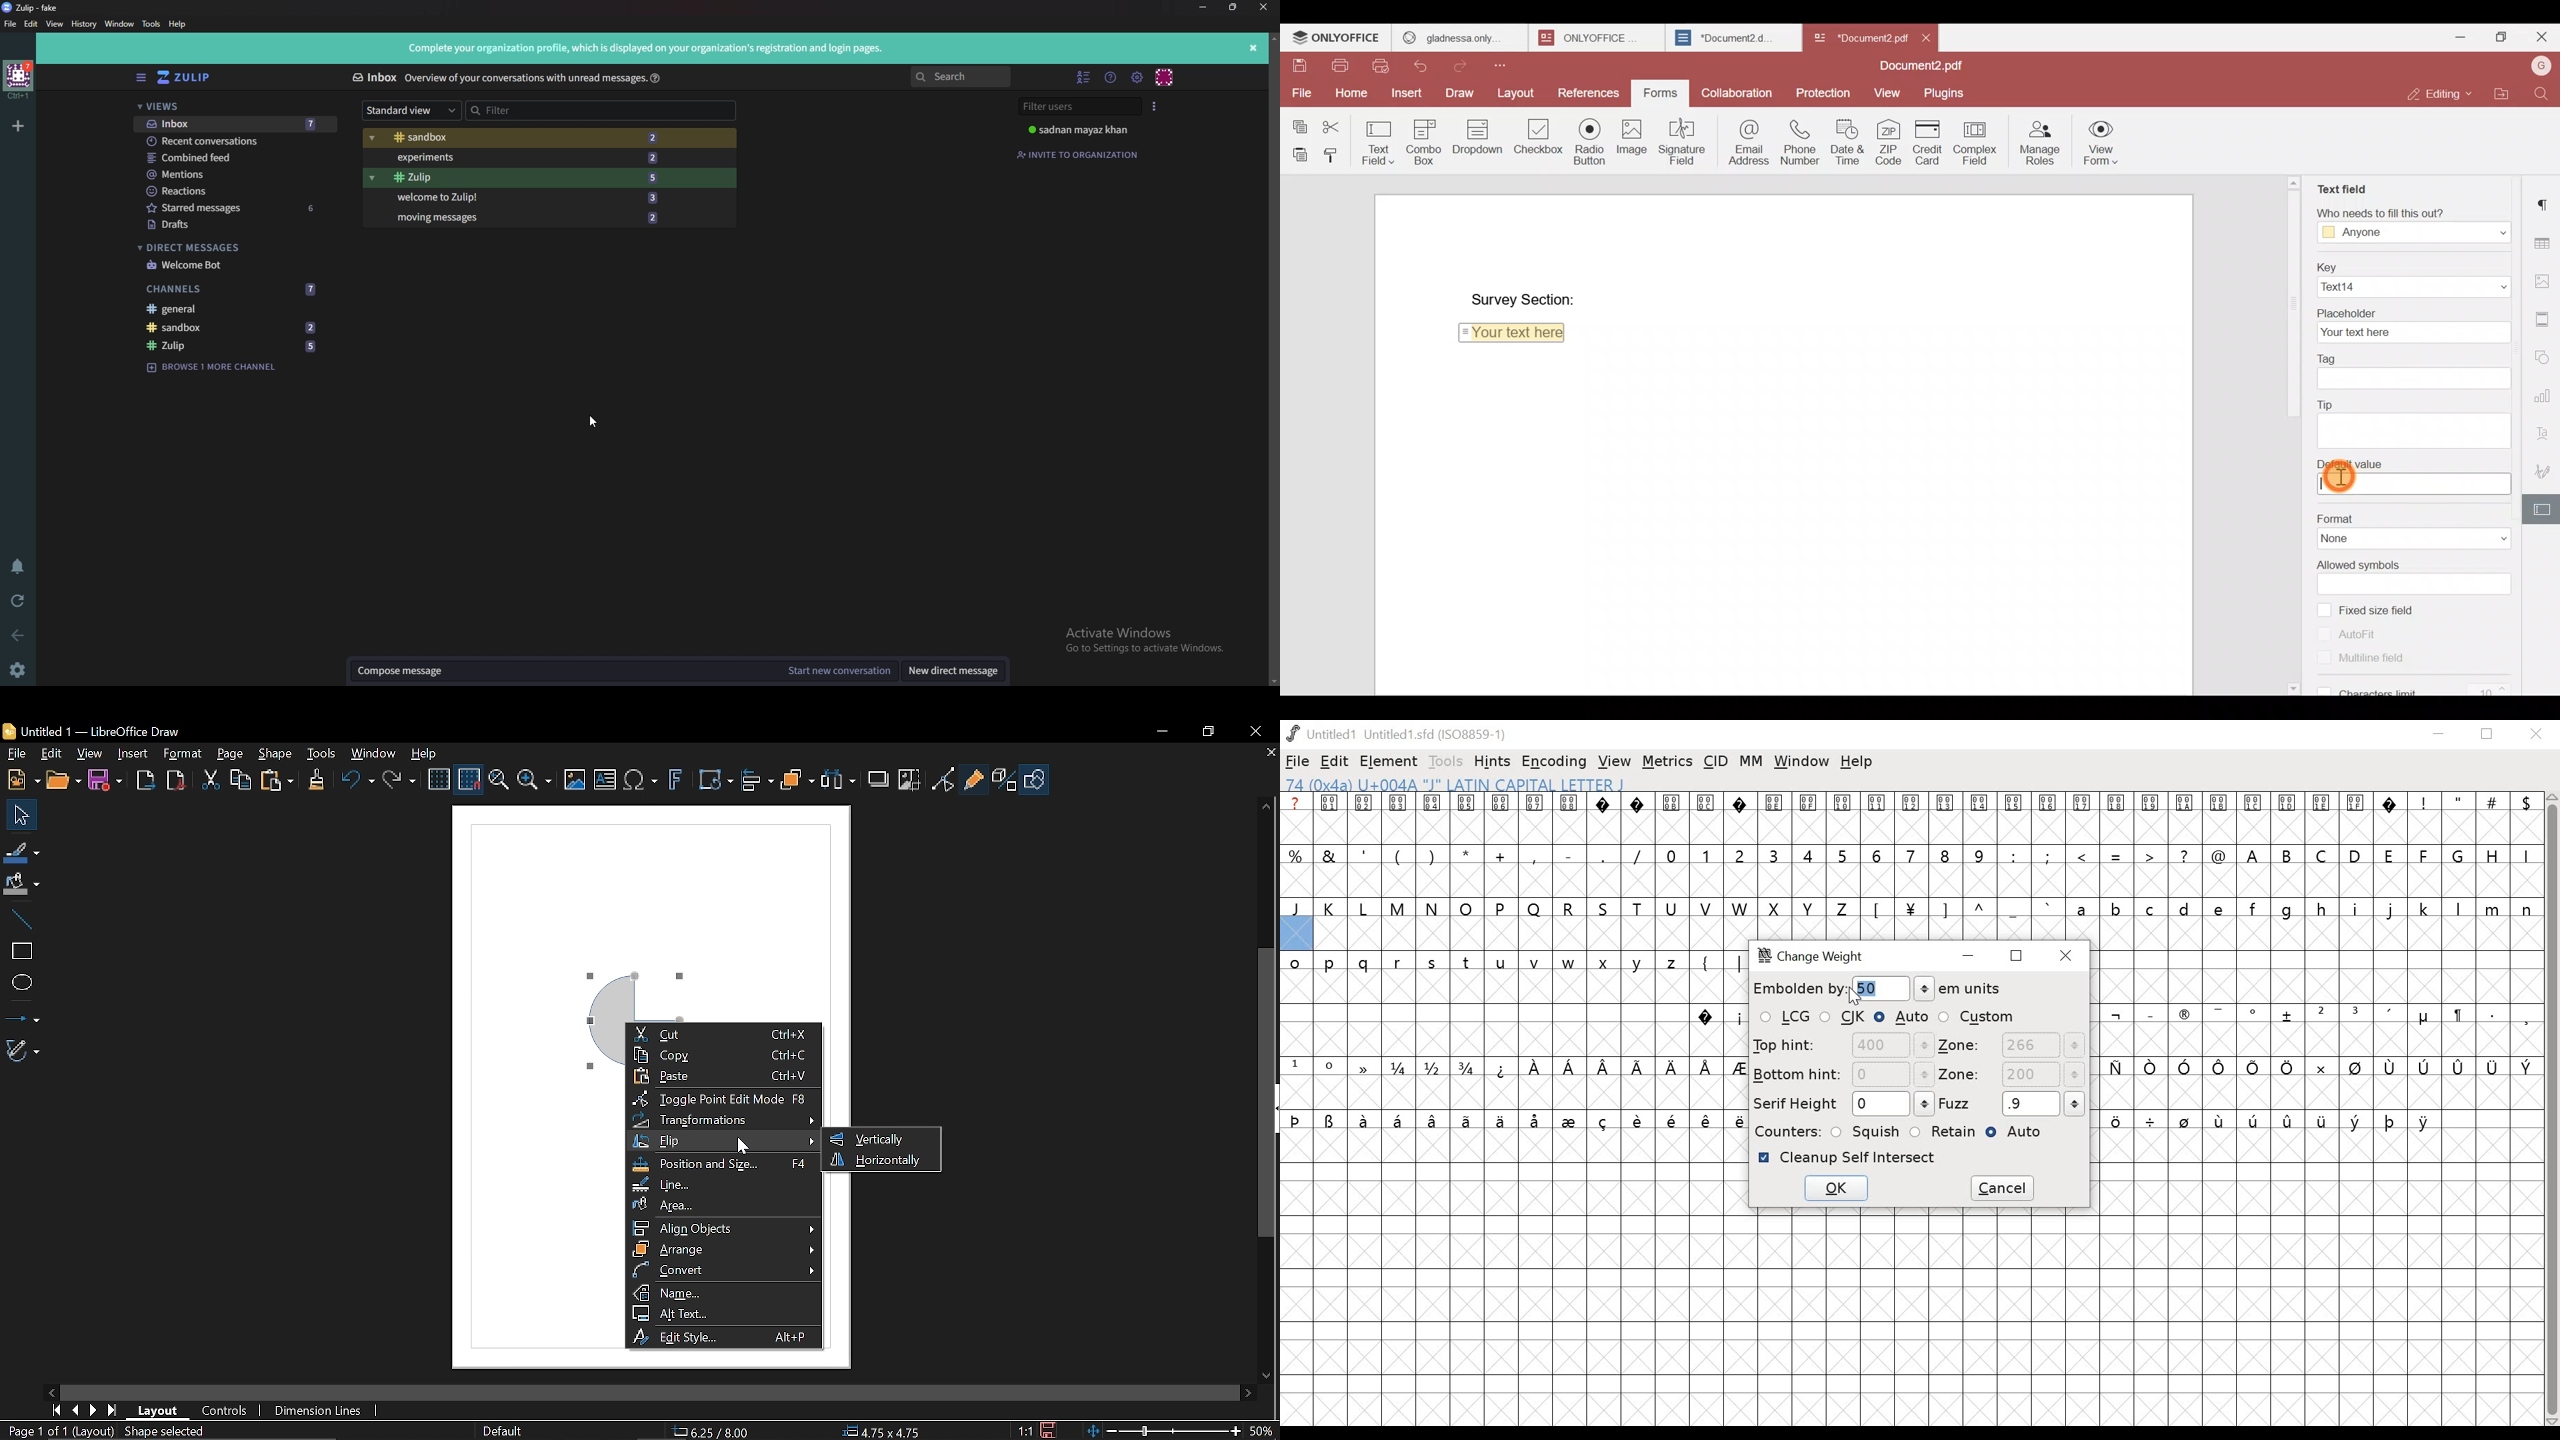 Image resolution: width=2576 pixels, height=1456 pixels. Describe the element at coordinates (715, 1432) in the screenshot. I see `6.25/8.00(cursor position)` at that location.